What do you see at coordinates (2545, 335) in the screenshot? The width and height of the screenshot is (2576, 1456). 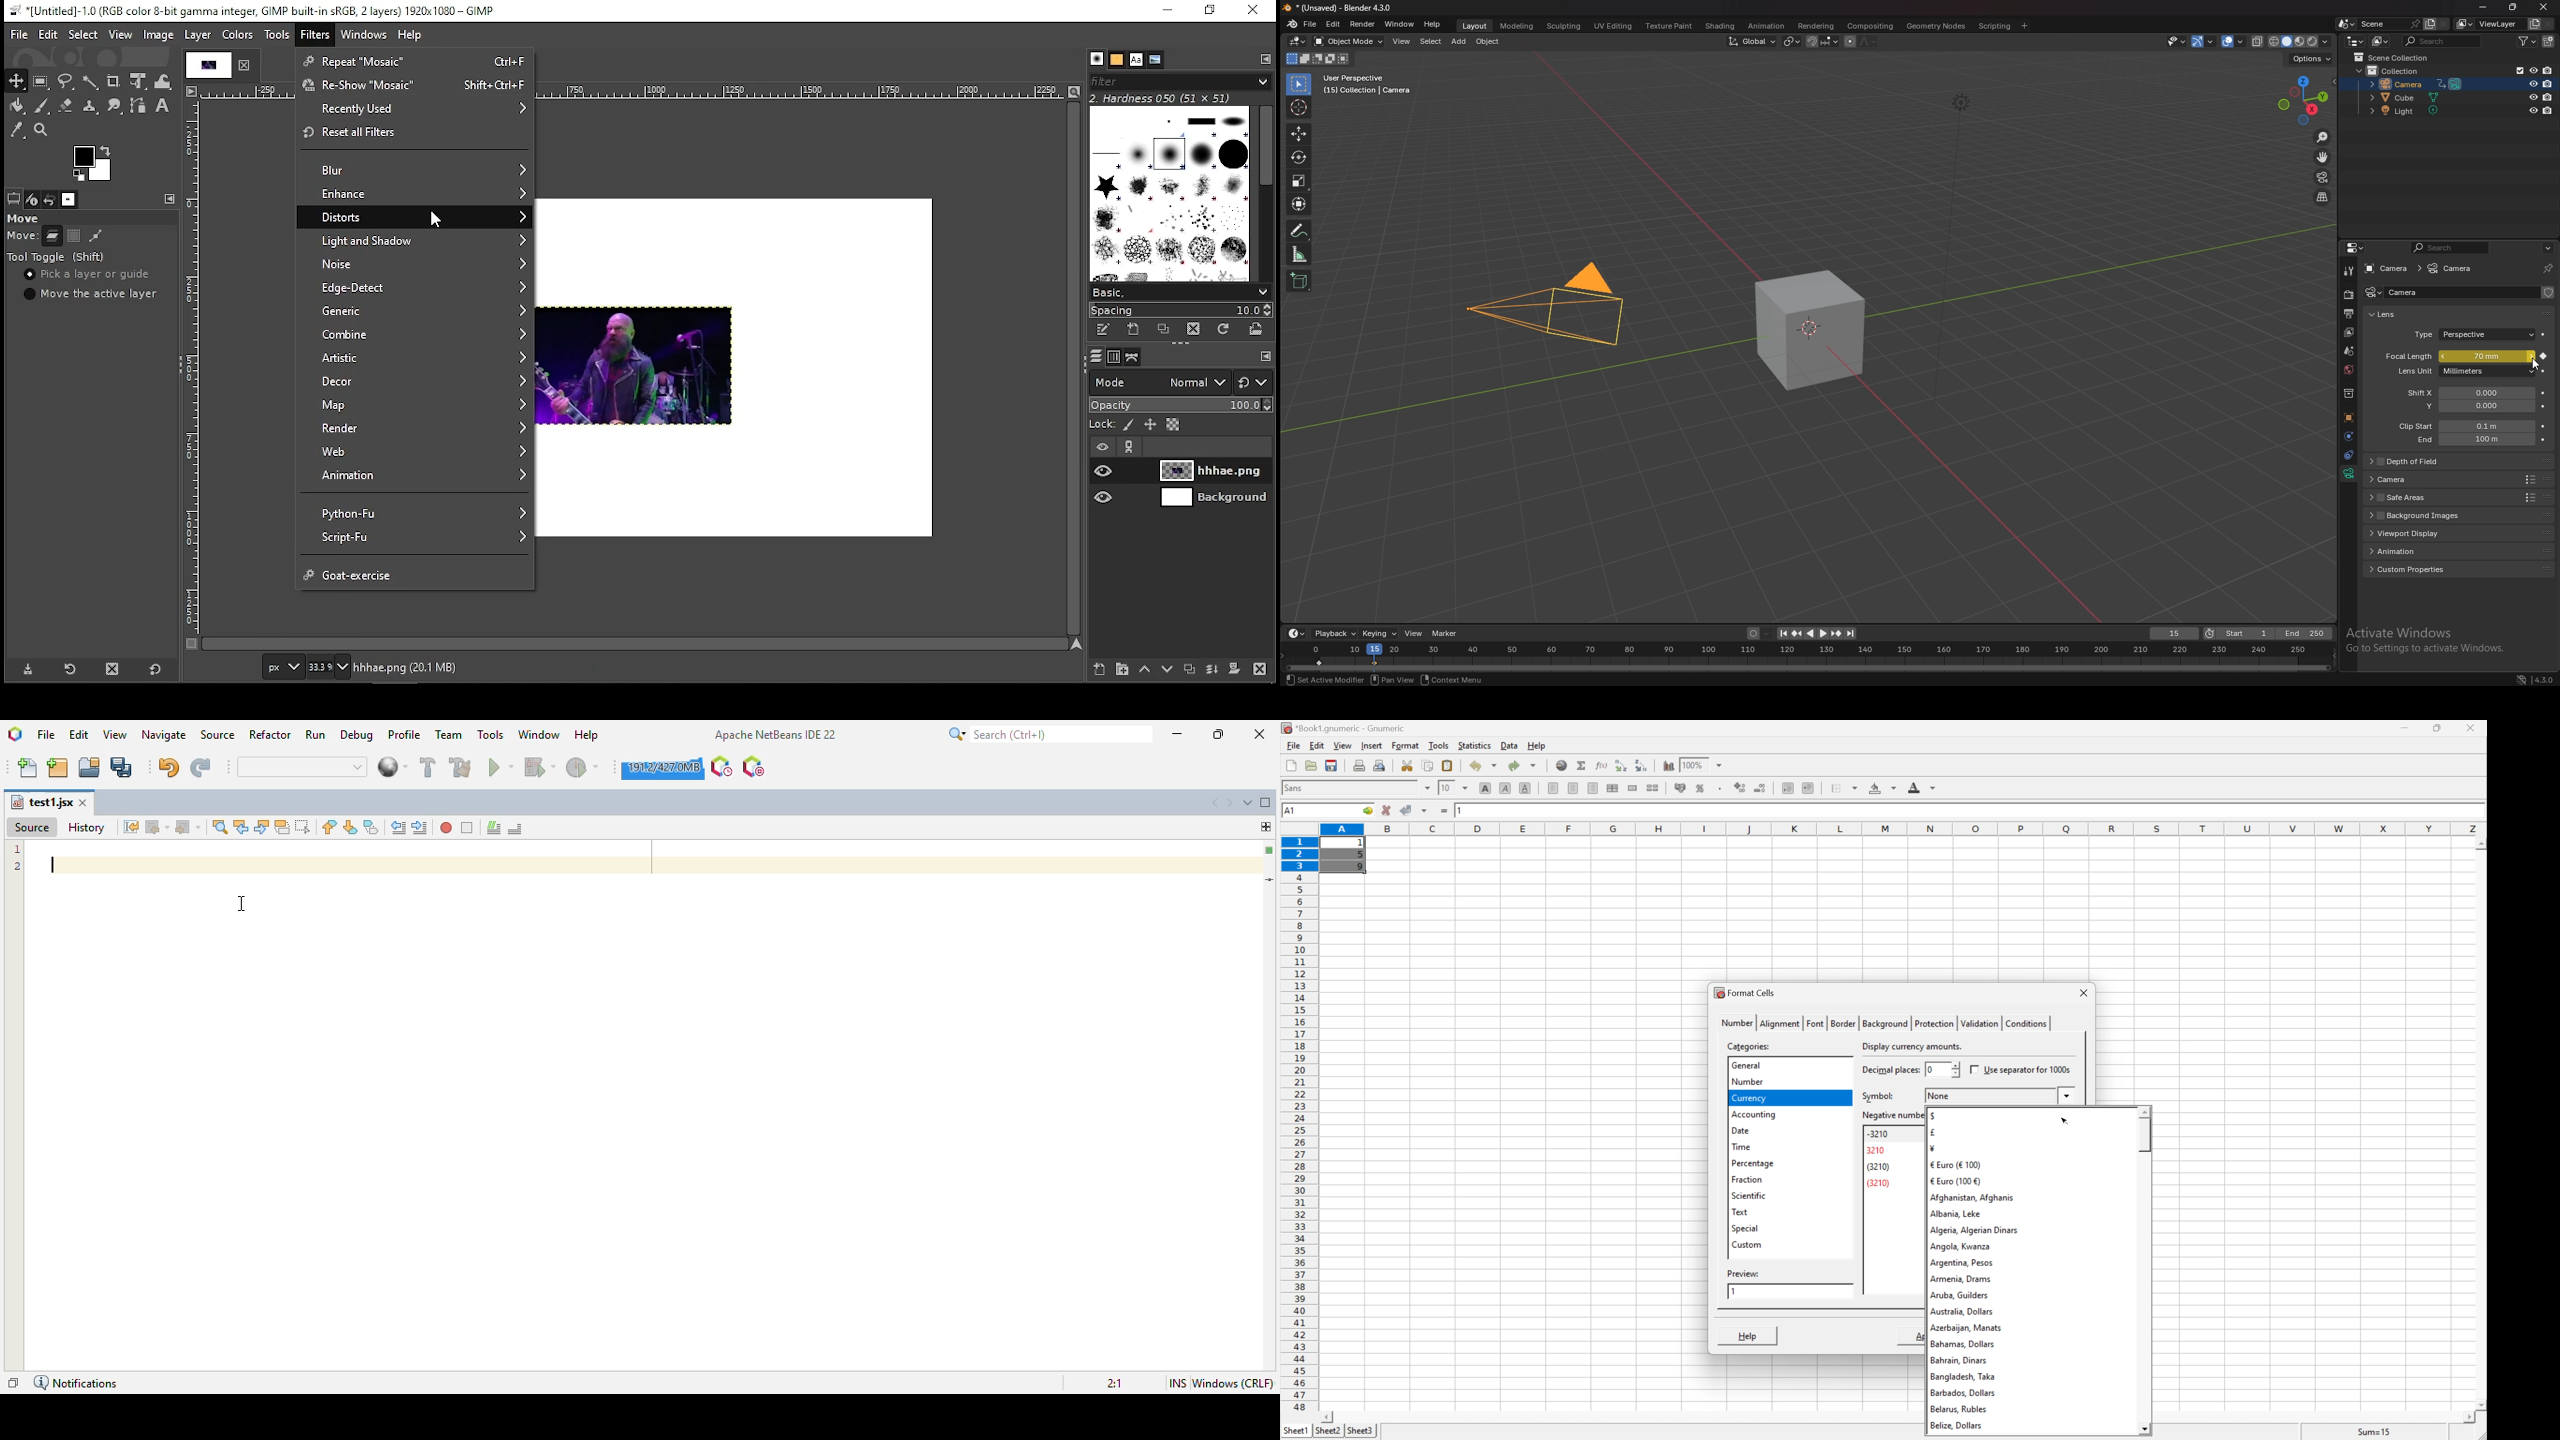 I see `animate property` at bounding box center [2545, 335].